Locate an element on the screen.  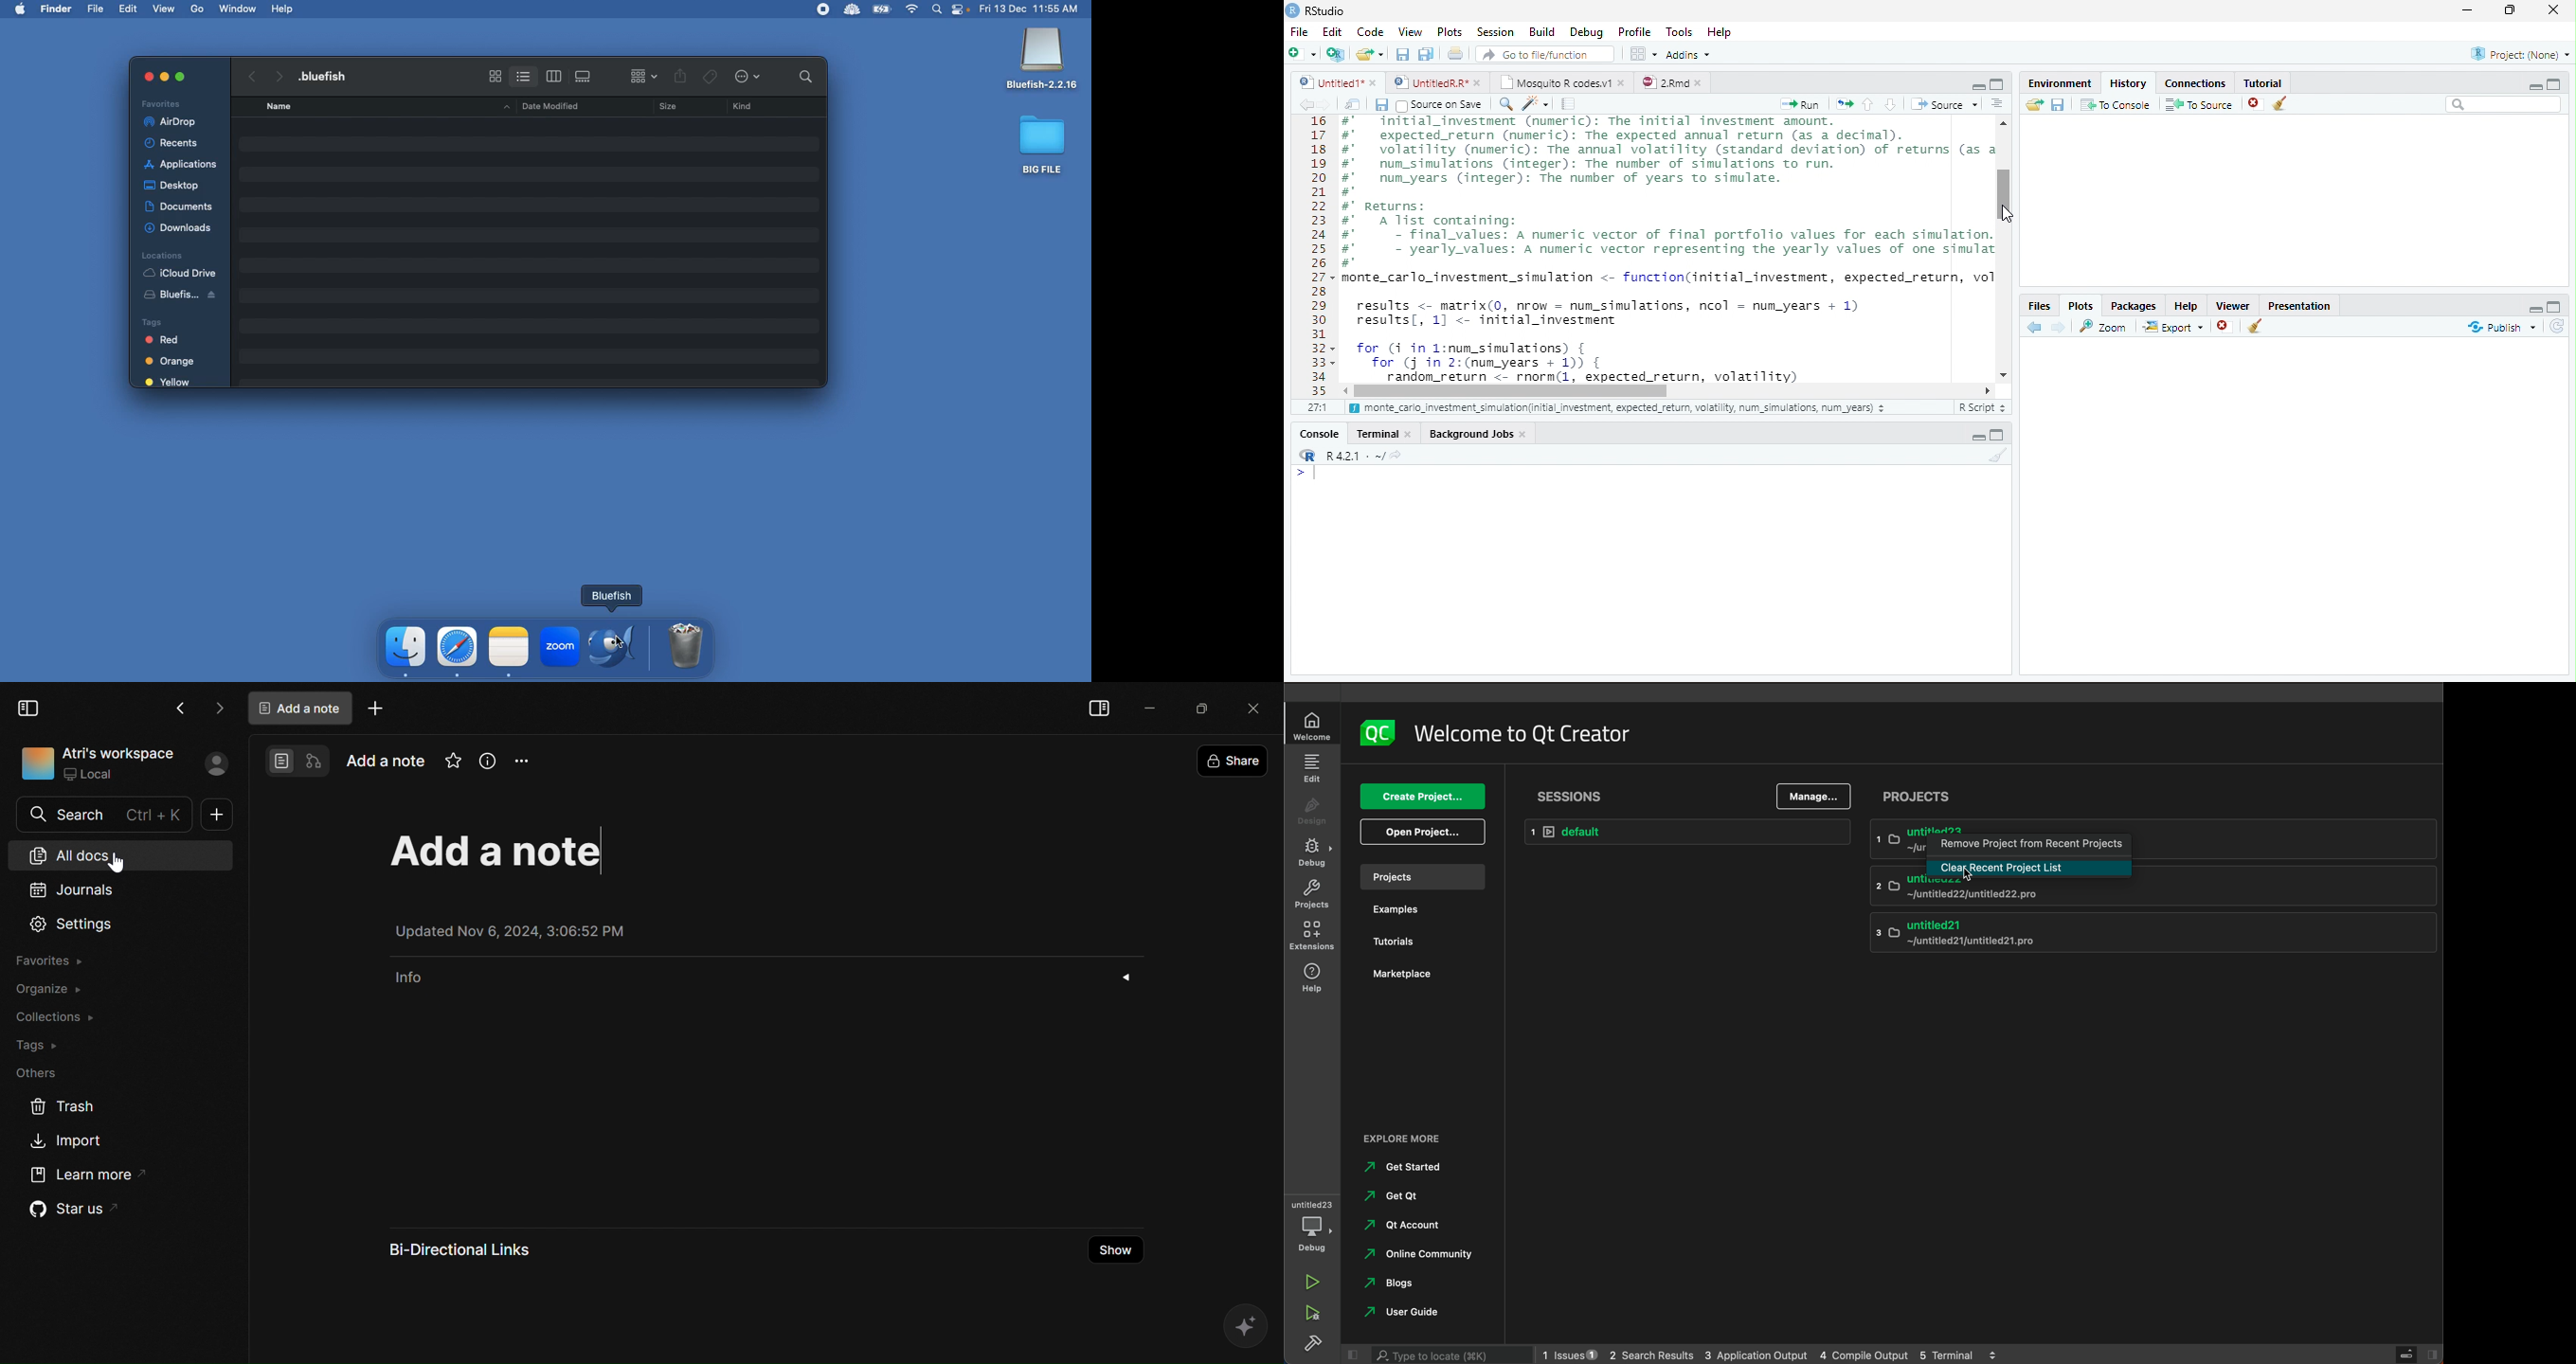
Terminal is located at coordinates (1385, 433).